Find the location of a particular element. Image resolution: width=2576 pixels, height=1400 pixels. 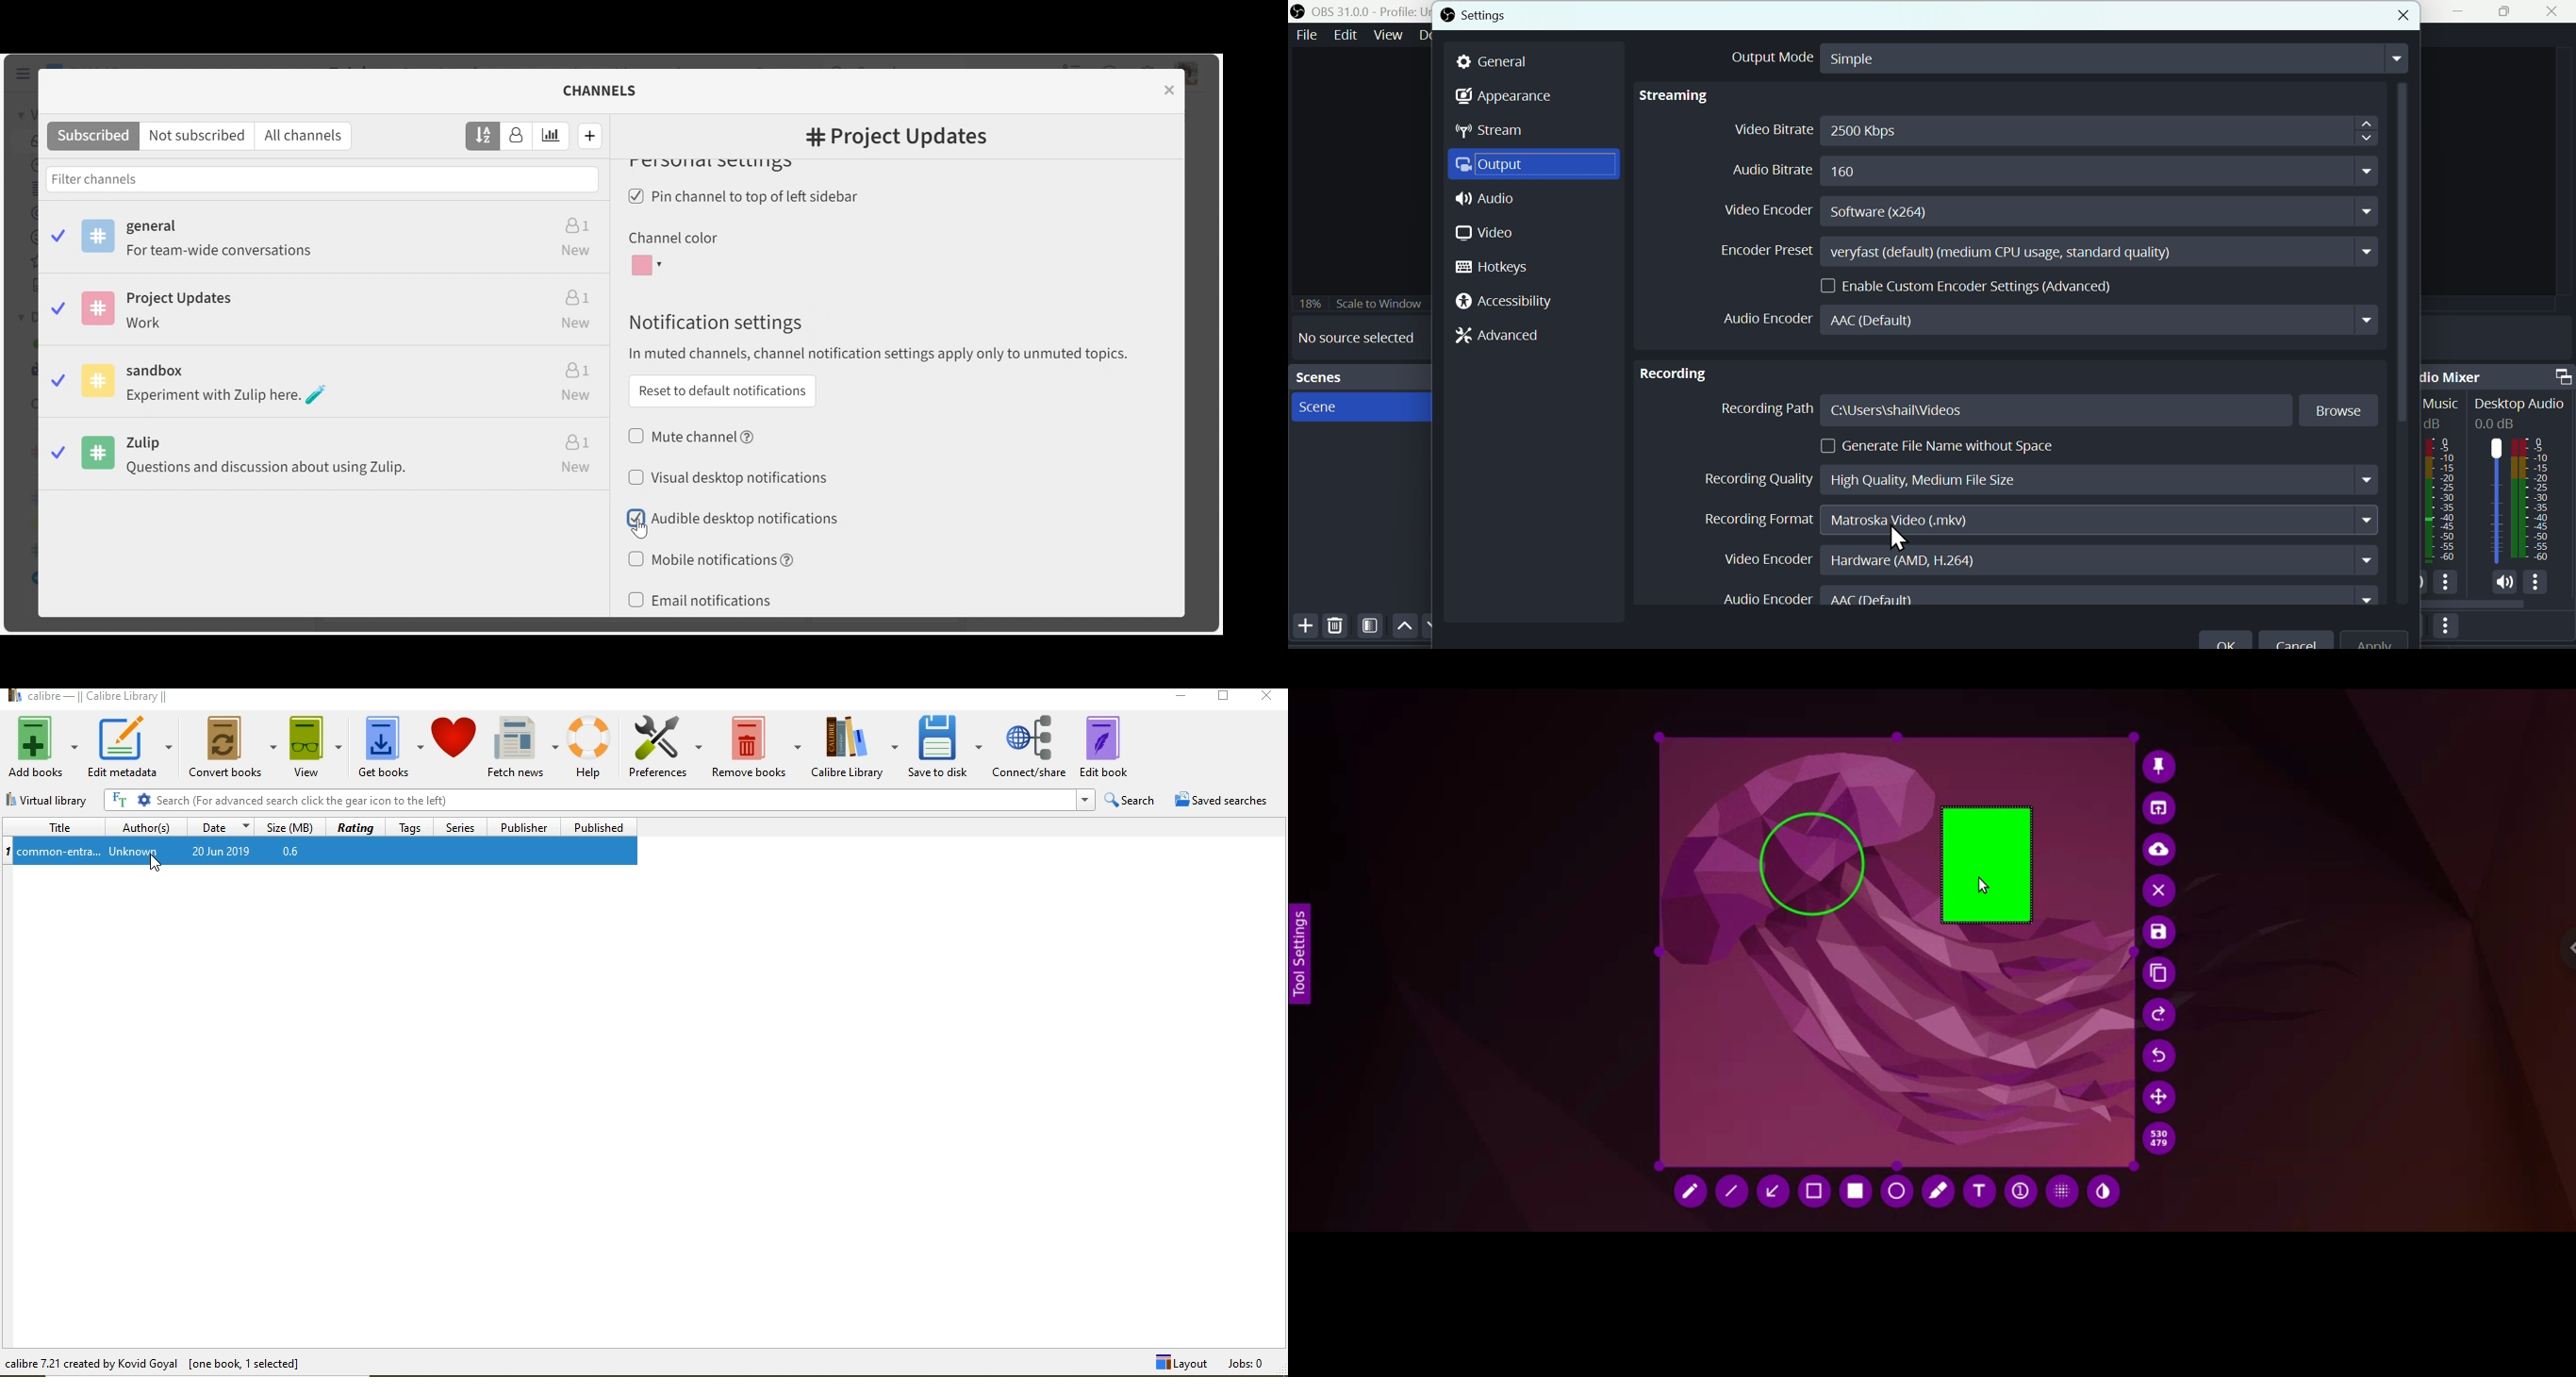

Channel color dropdown menu is located at coordinates (649, 266).